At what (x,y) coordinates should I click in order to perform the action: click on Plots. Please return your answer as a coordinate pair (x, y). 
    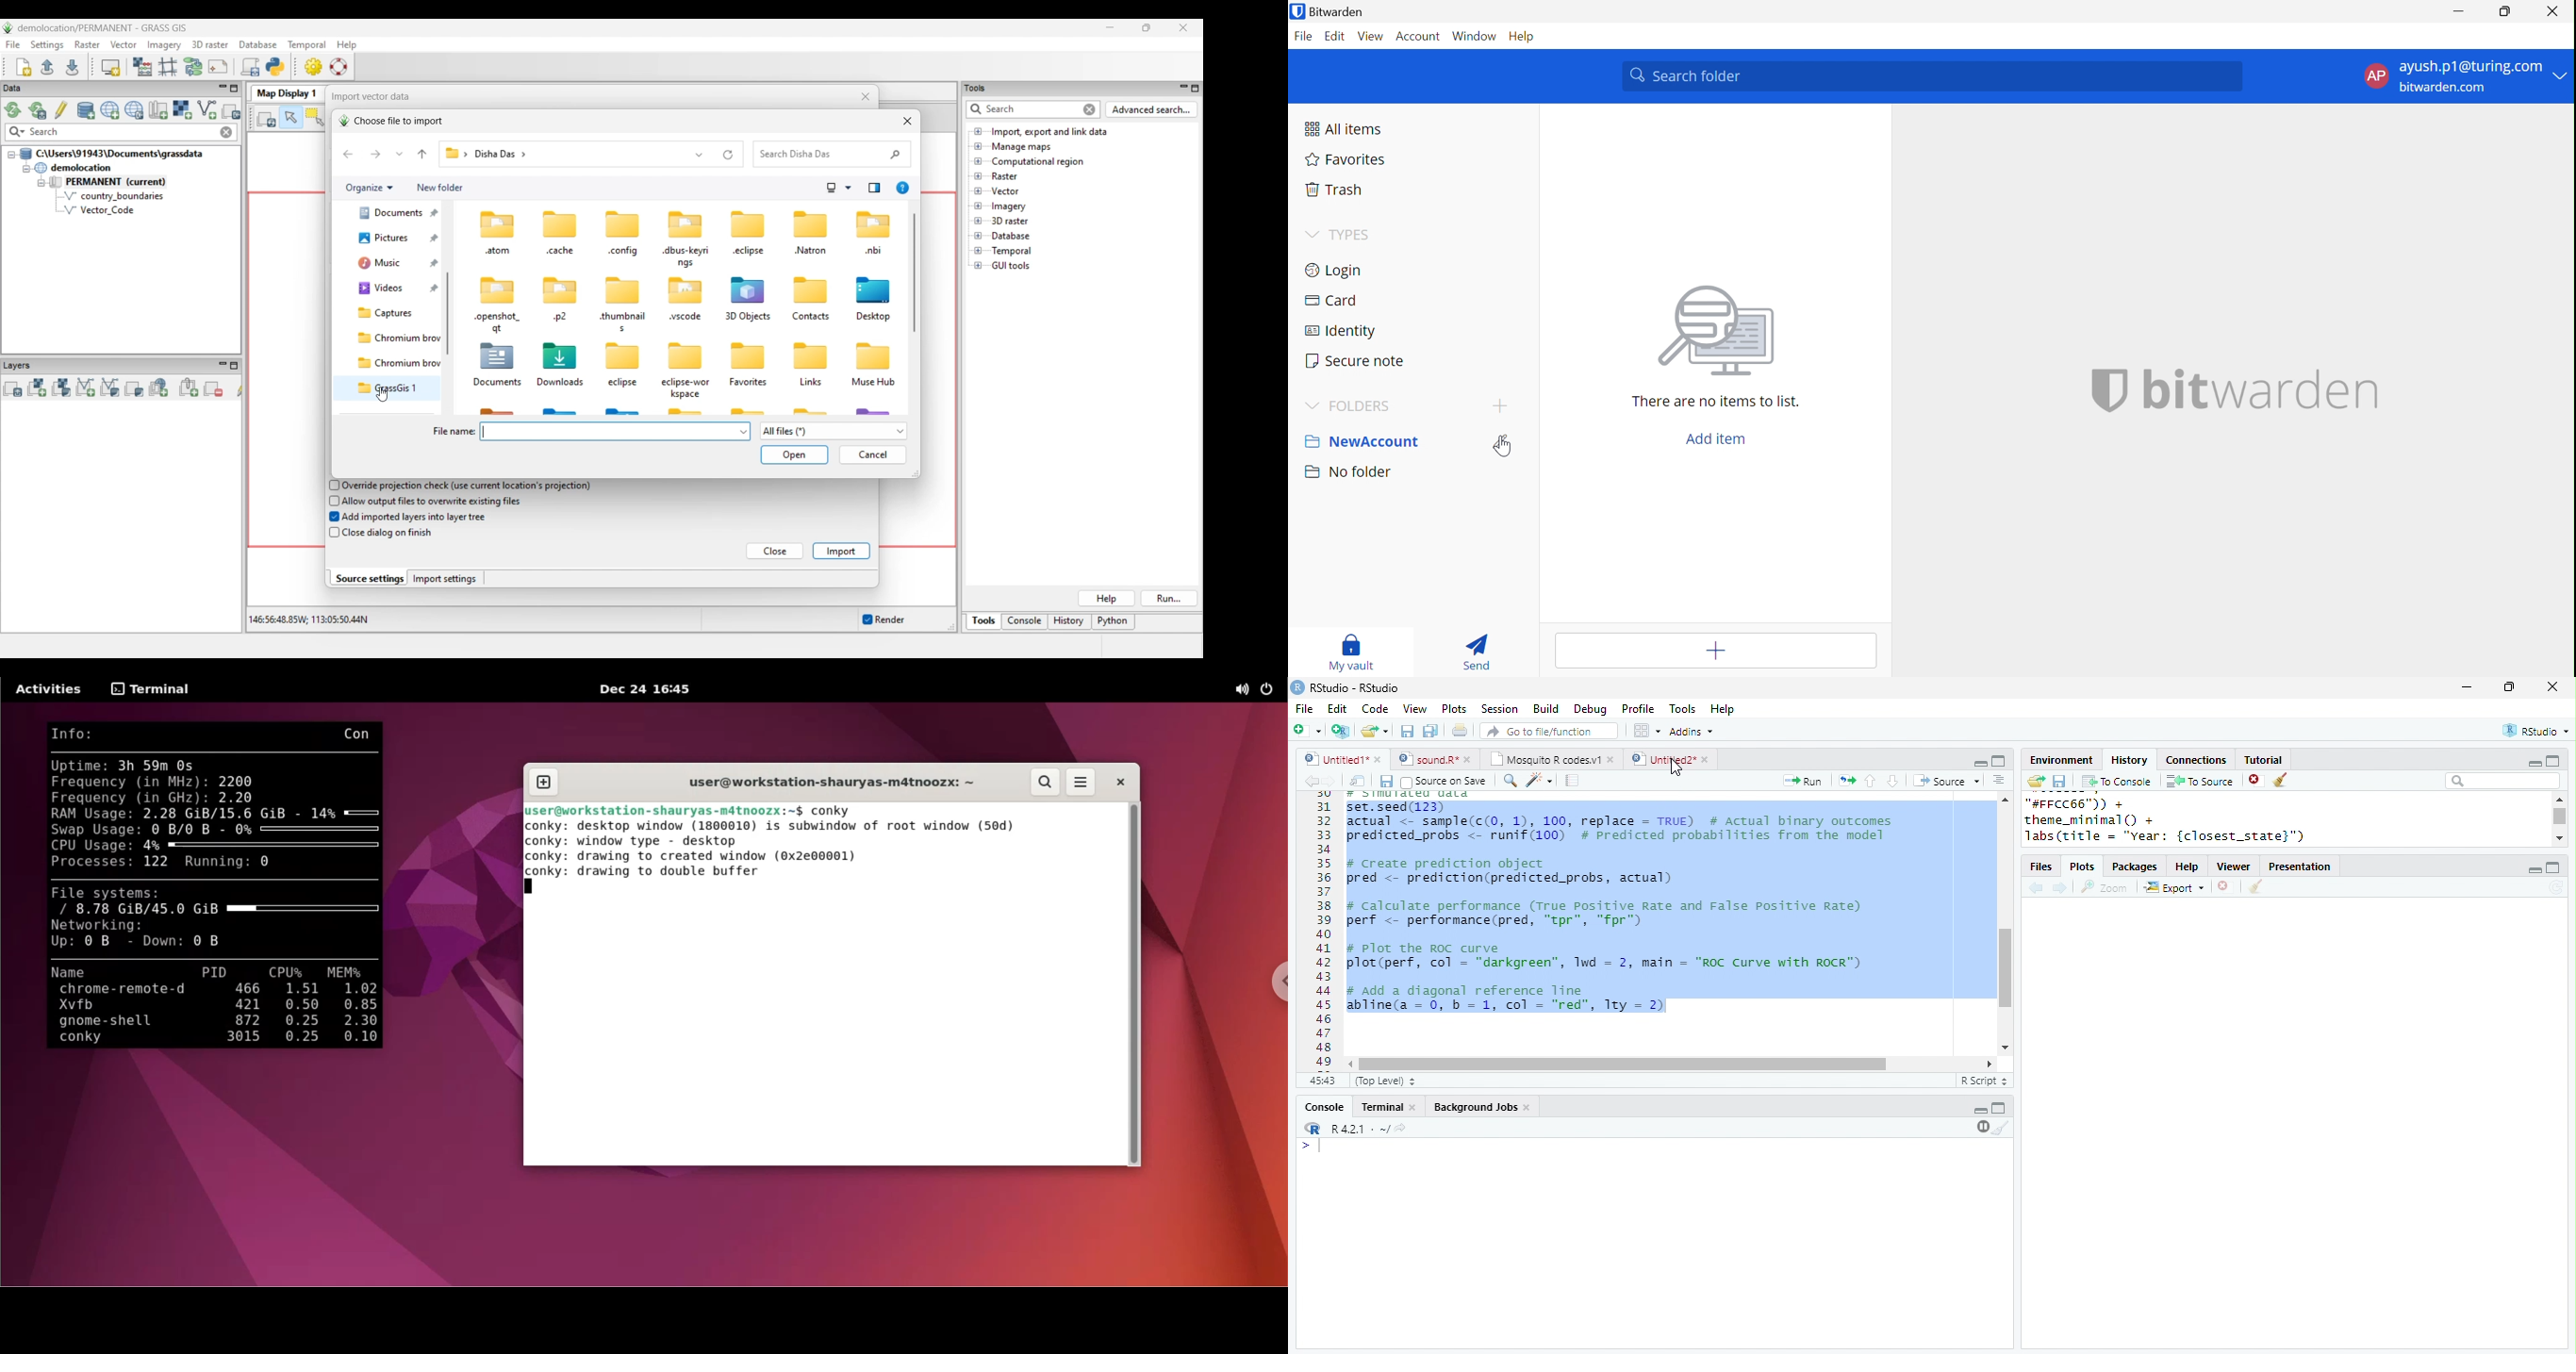
    Looking at the image, I should click on (1455, 708).